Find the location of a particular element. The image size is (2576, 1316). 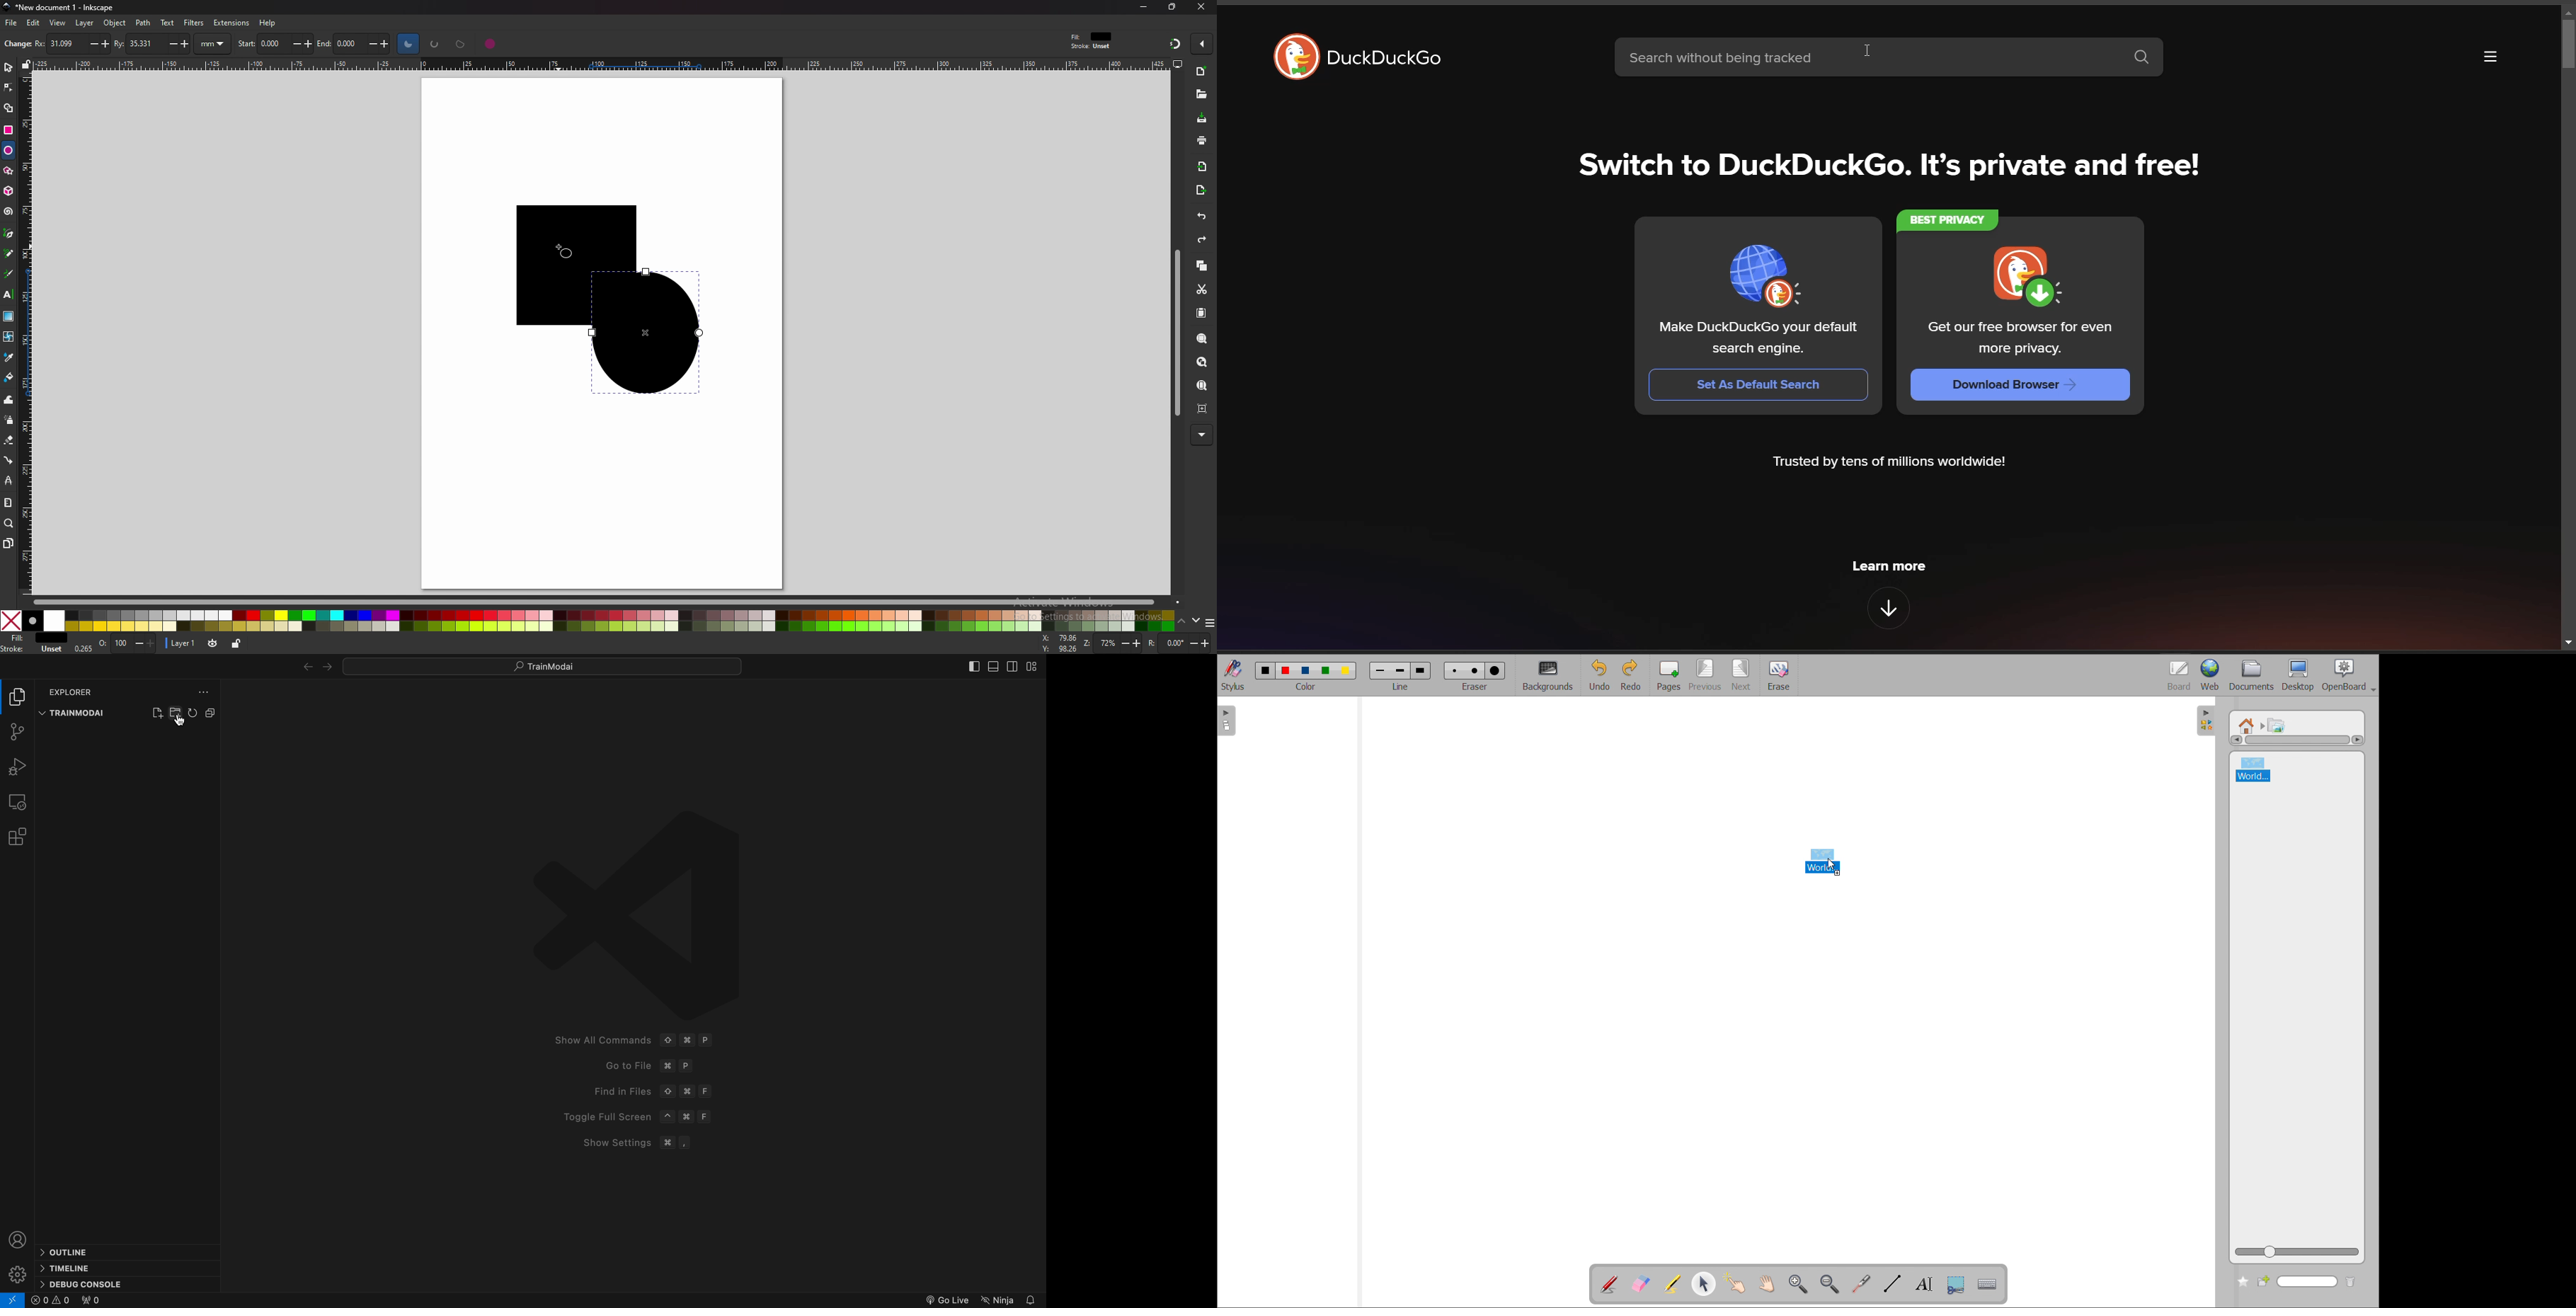

scroll bar is located at coordinates (1175, 332).